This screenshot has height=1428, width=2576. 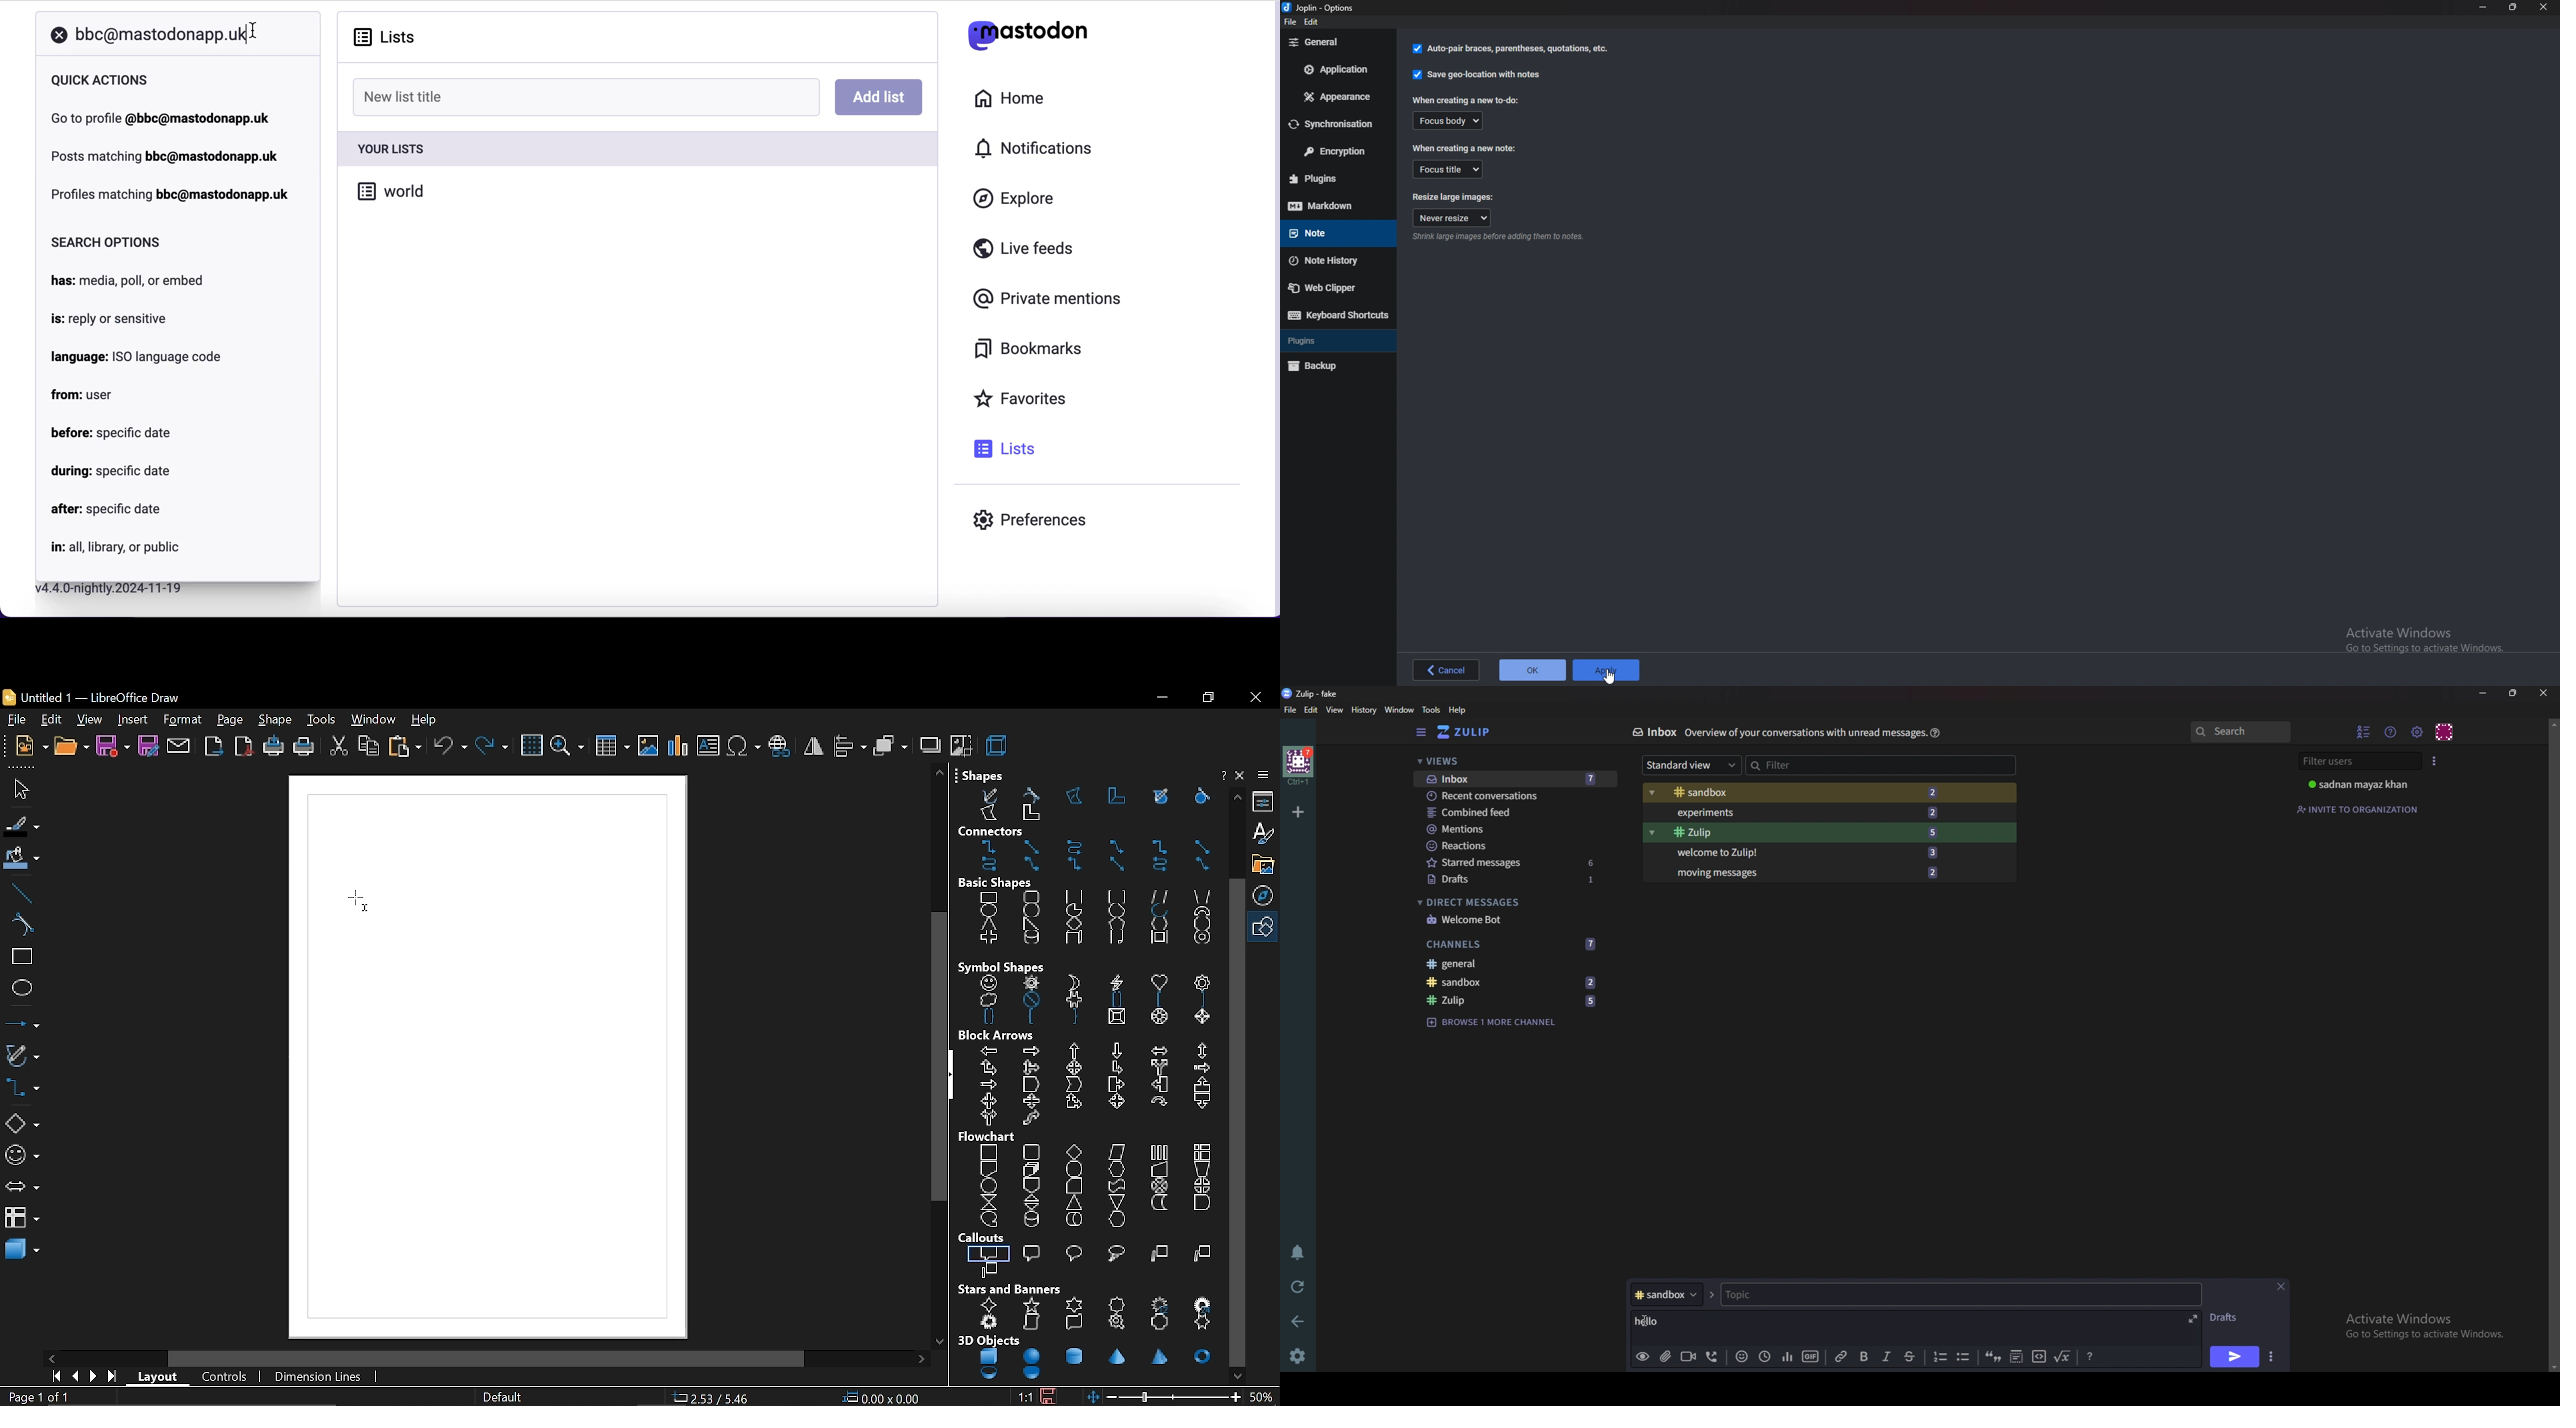 I want to click on connector, so click(x=987, y=1185).